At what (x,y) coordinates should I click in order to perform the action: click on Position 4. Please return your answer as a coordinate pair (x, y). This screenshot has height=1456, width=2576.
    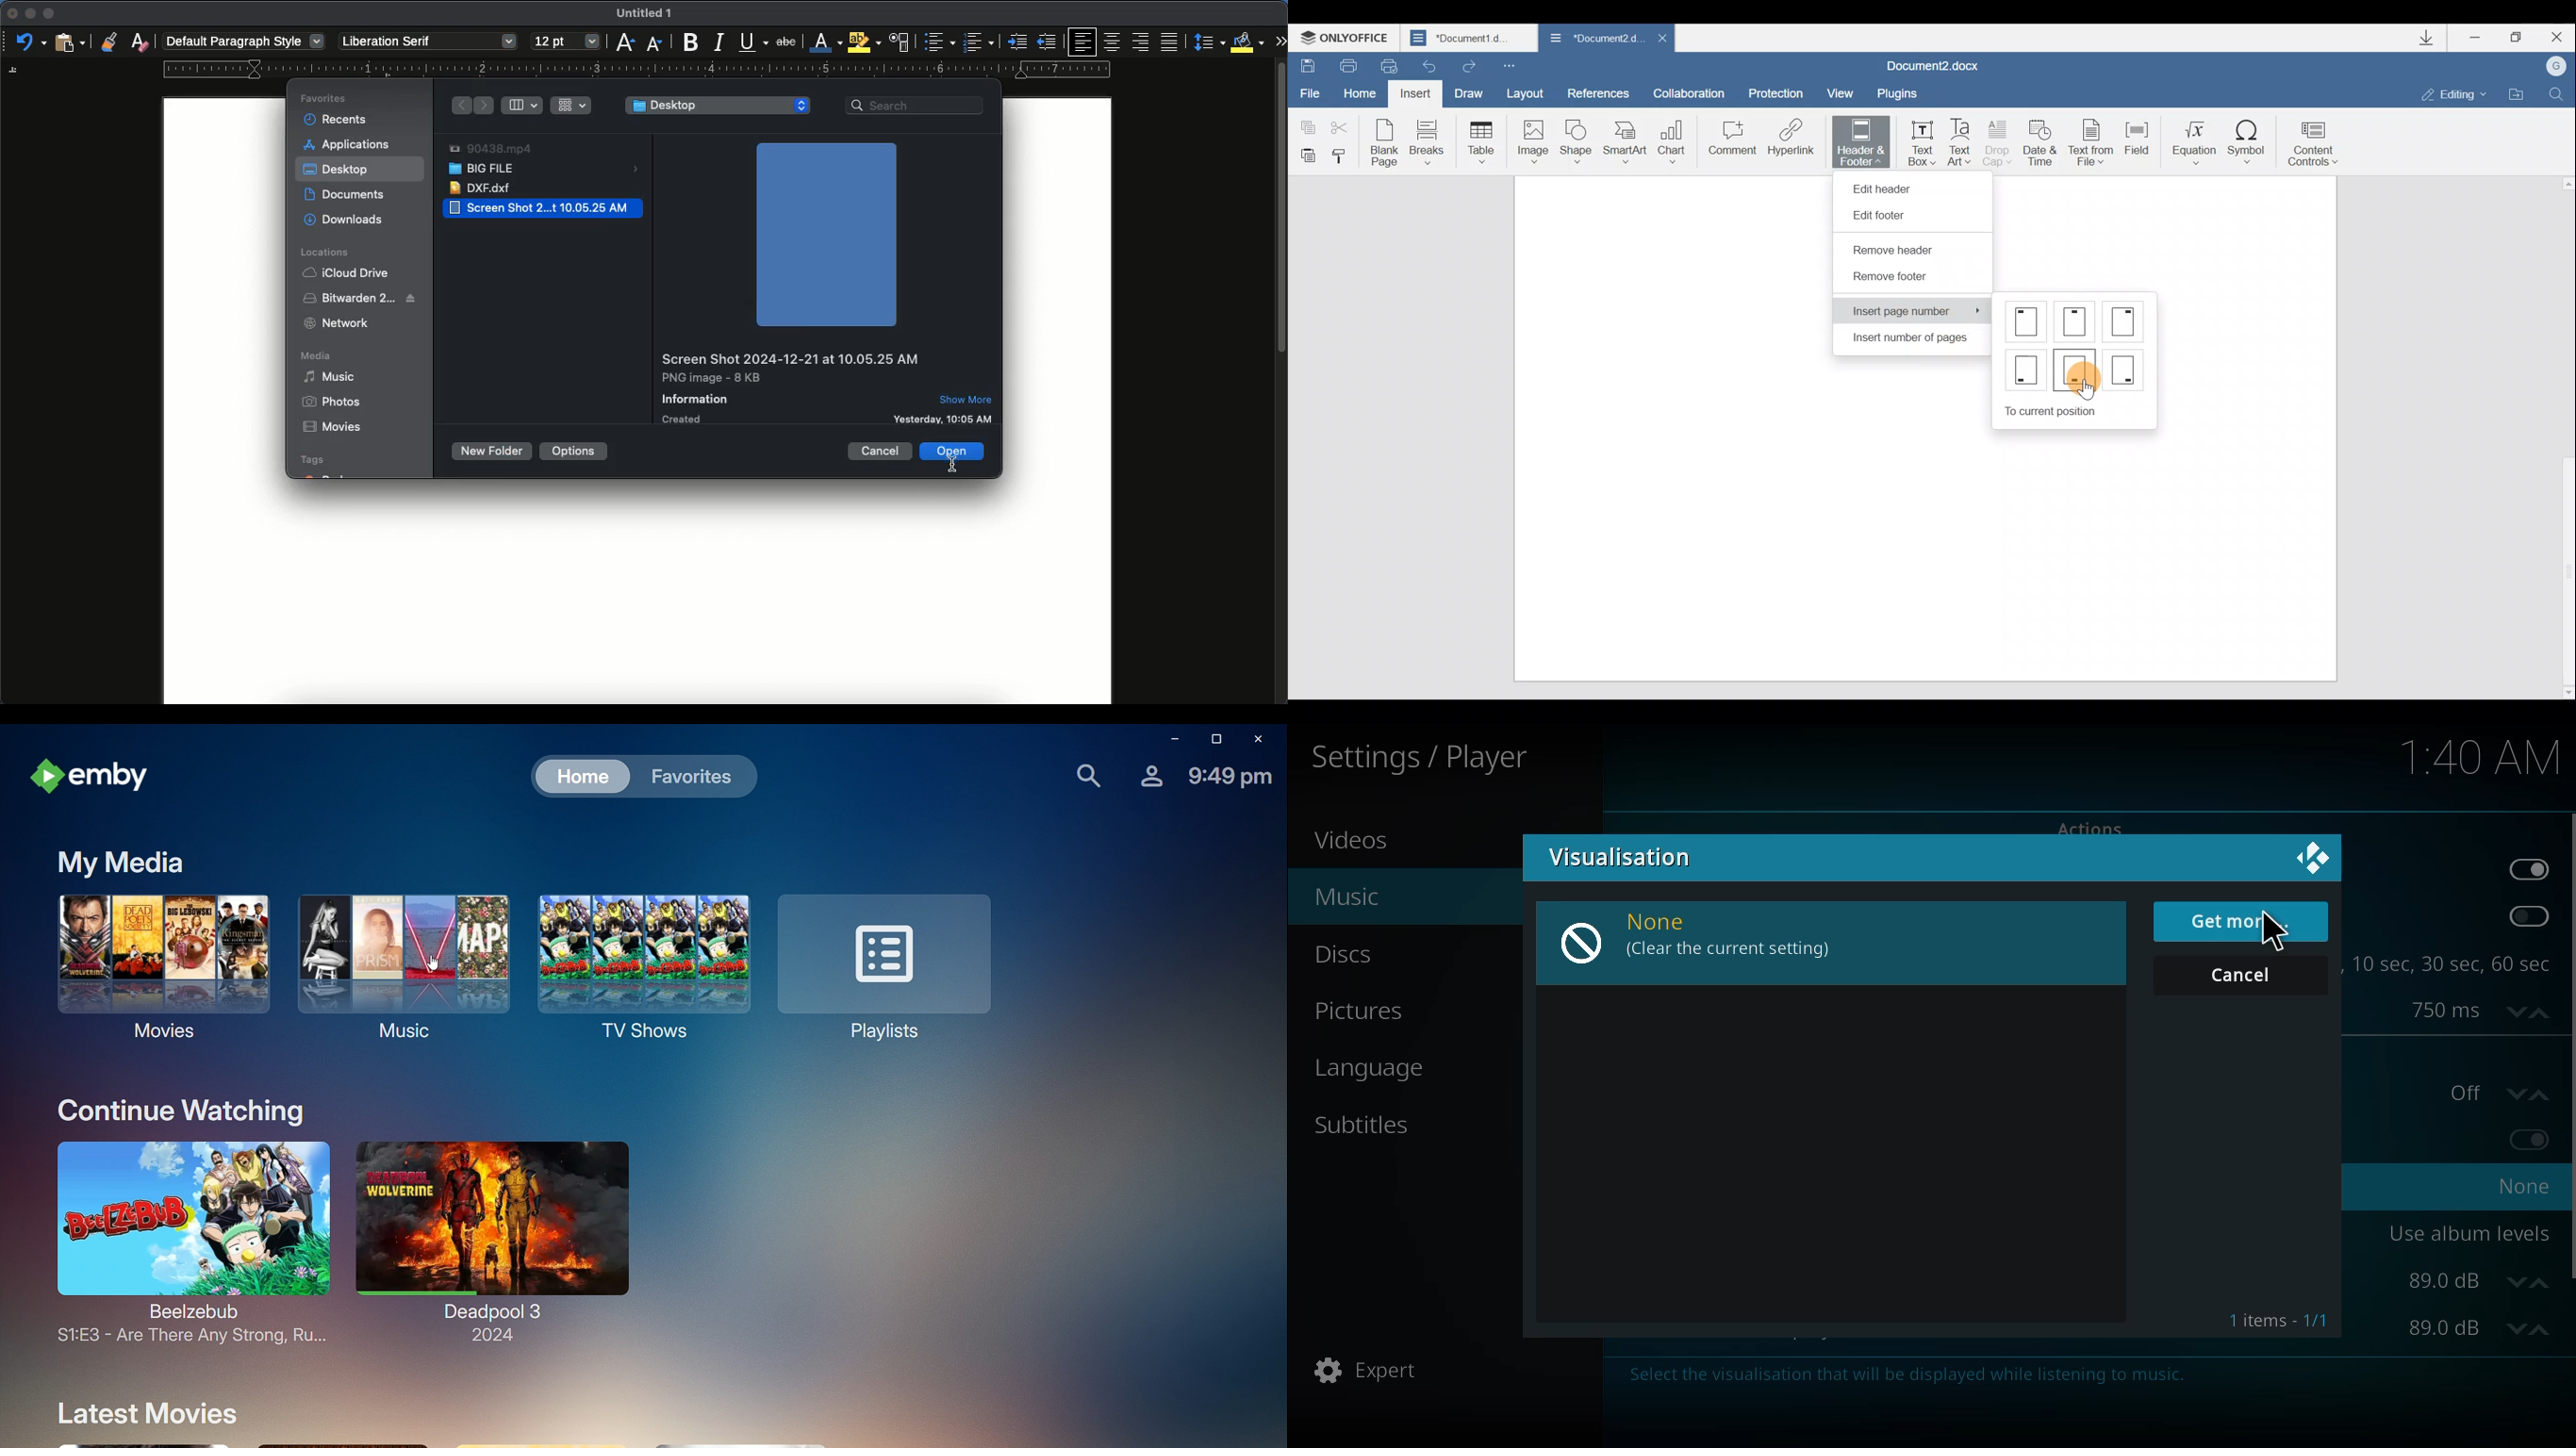
    Looking at the image, I should click on (2025, 371).